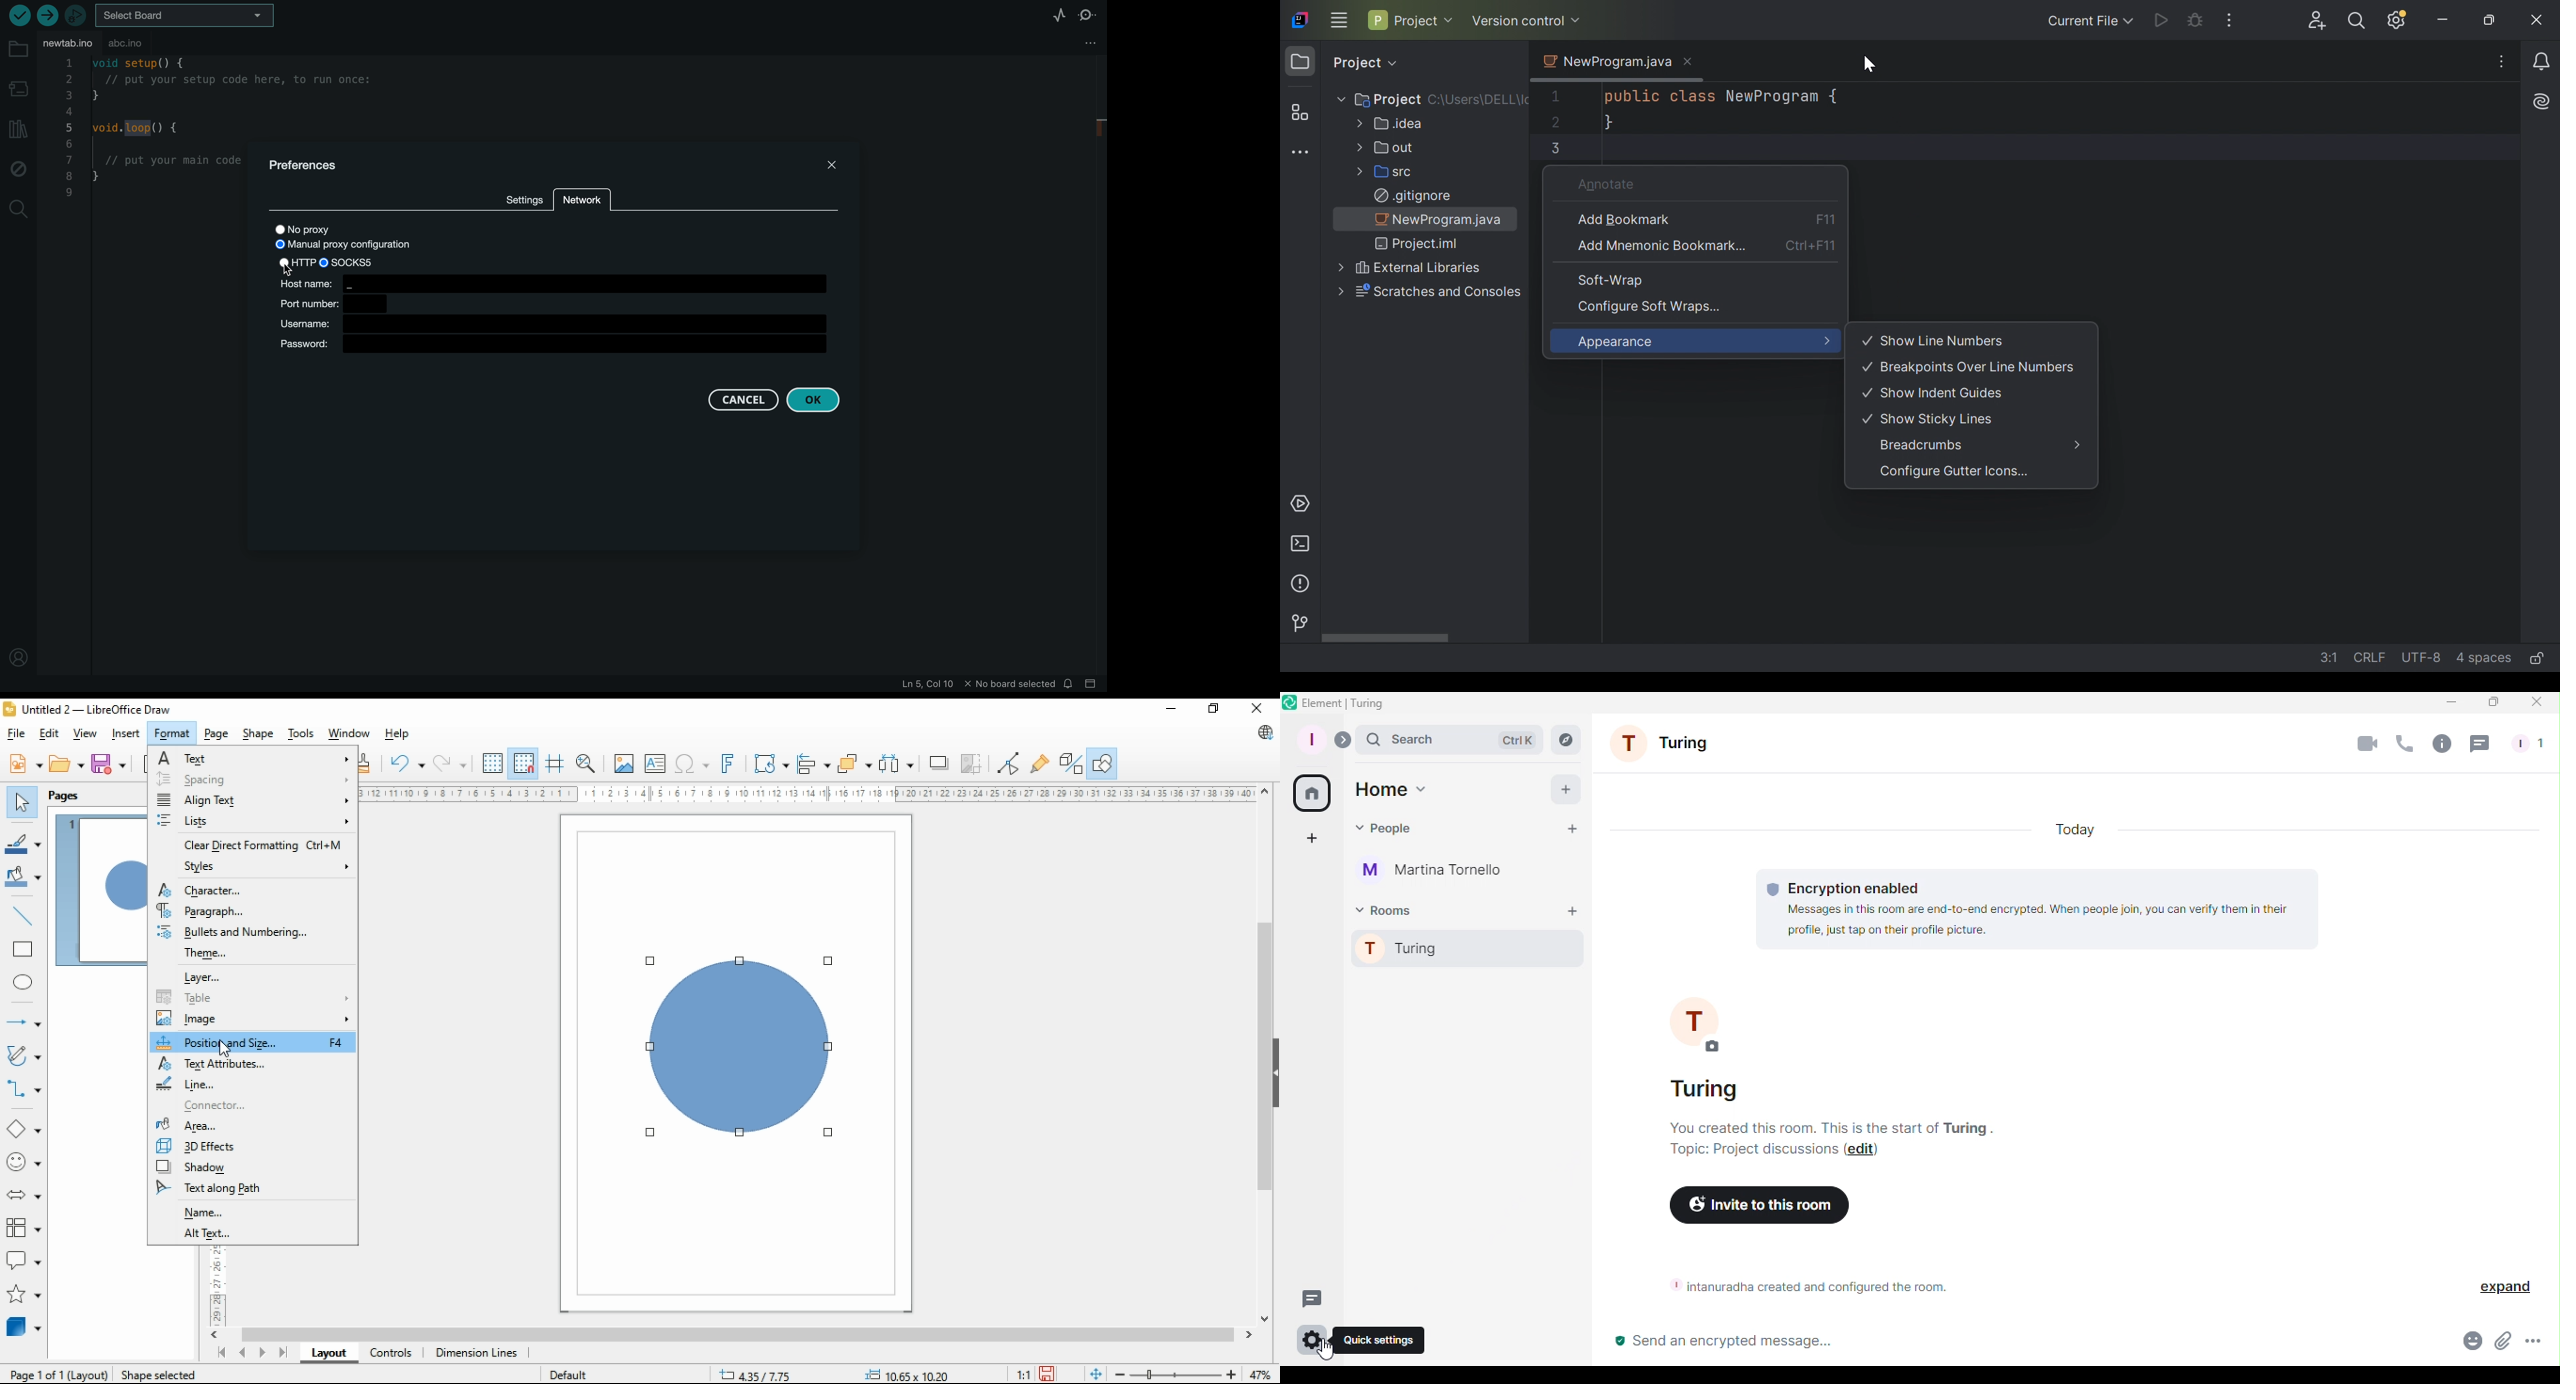 This screenshot has height=1400, width=2576. I want to click on help, so click(400, 734).